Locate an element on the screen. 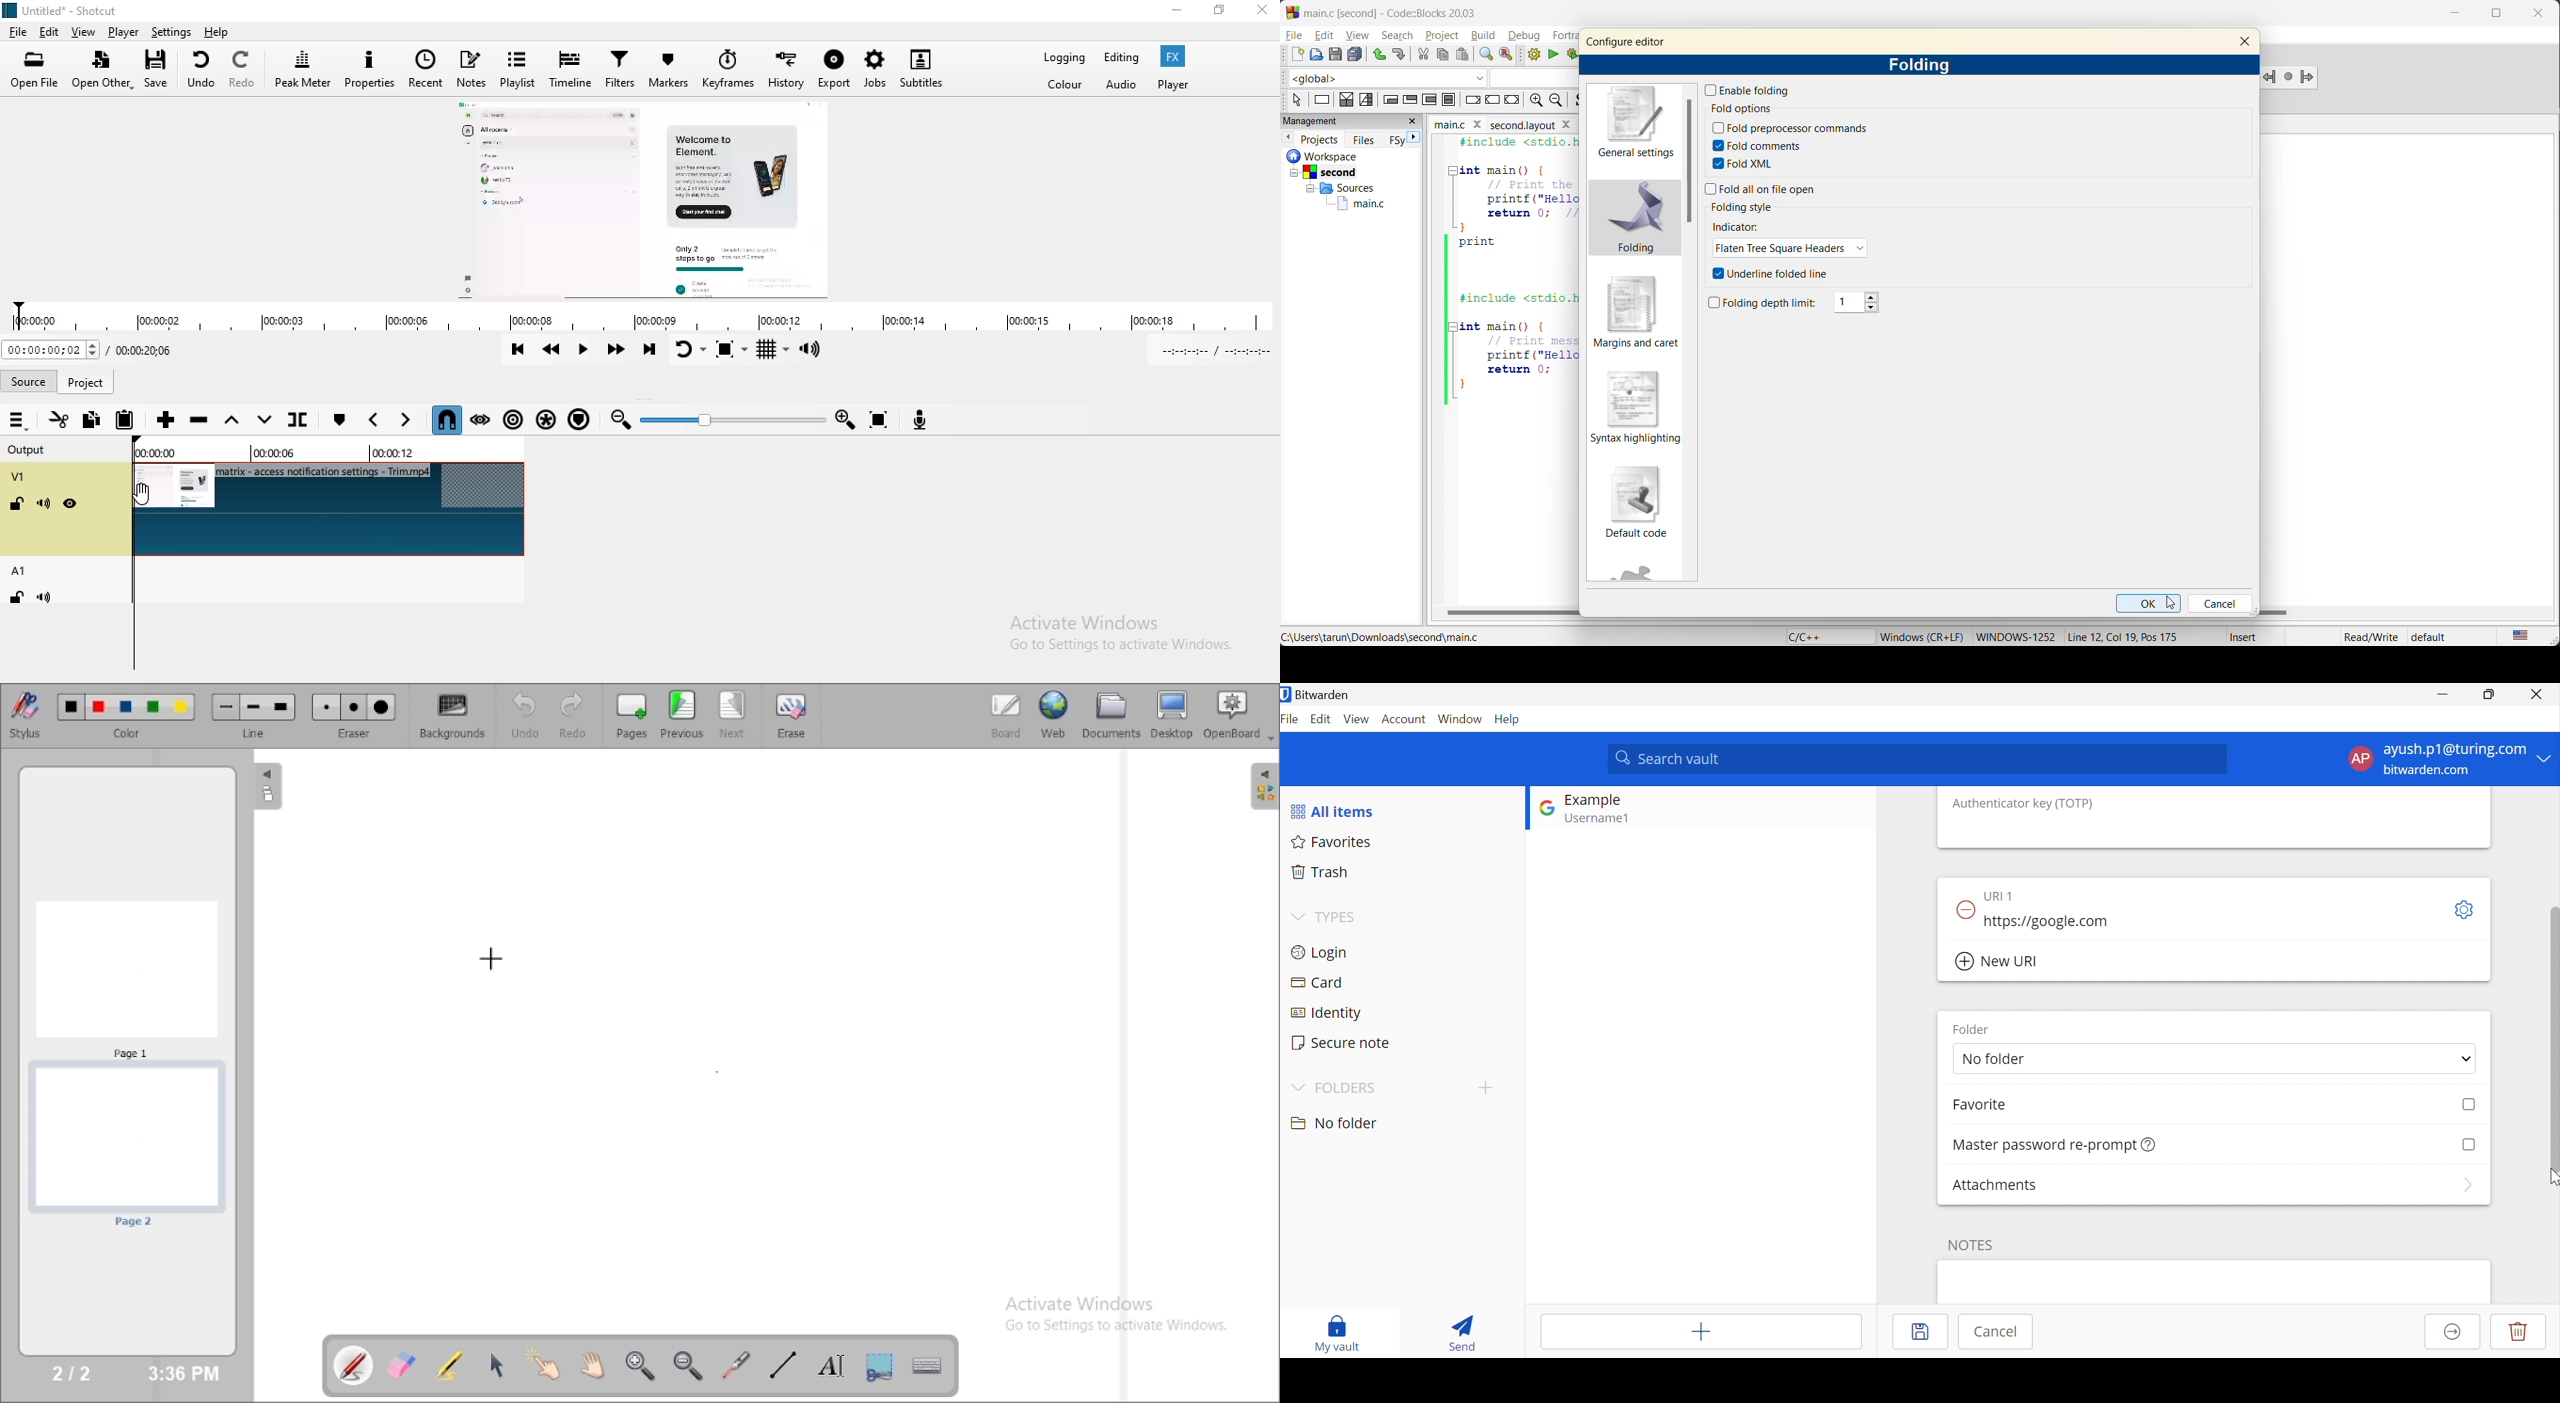 This screenshot has height=1428, width=2576. Mute is located at coordinates (52, 600).